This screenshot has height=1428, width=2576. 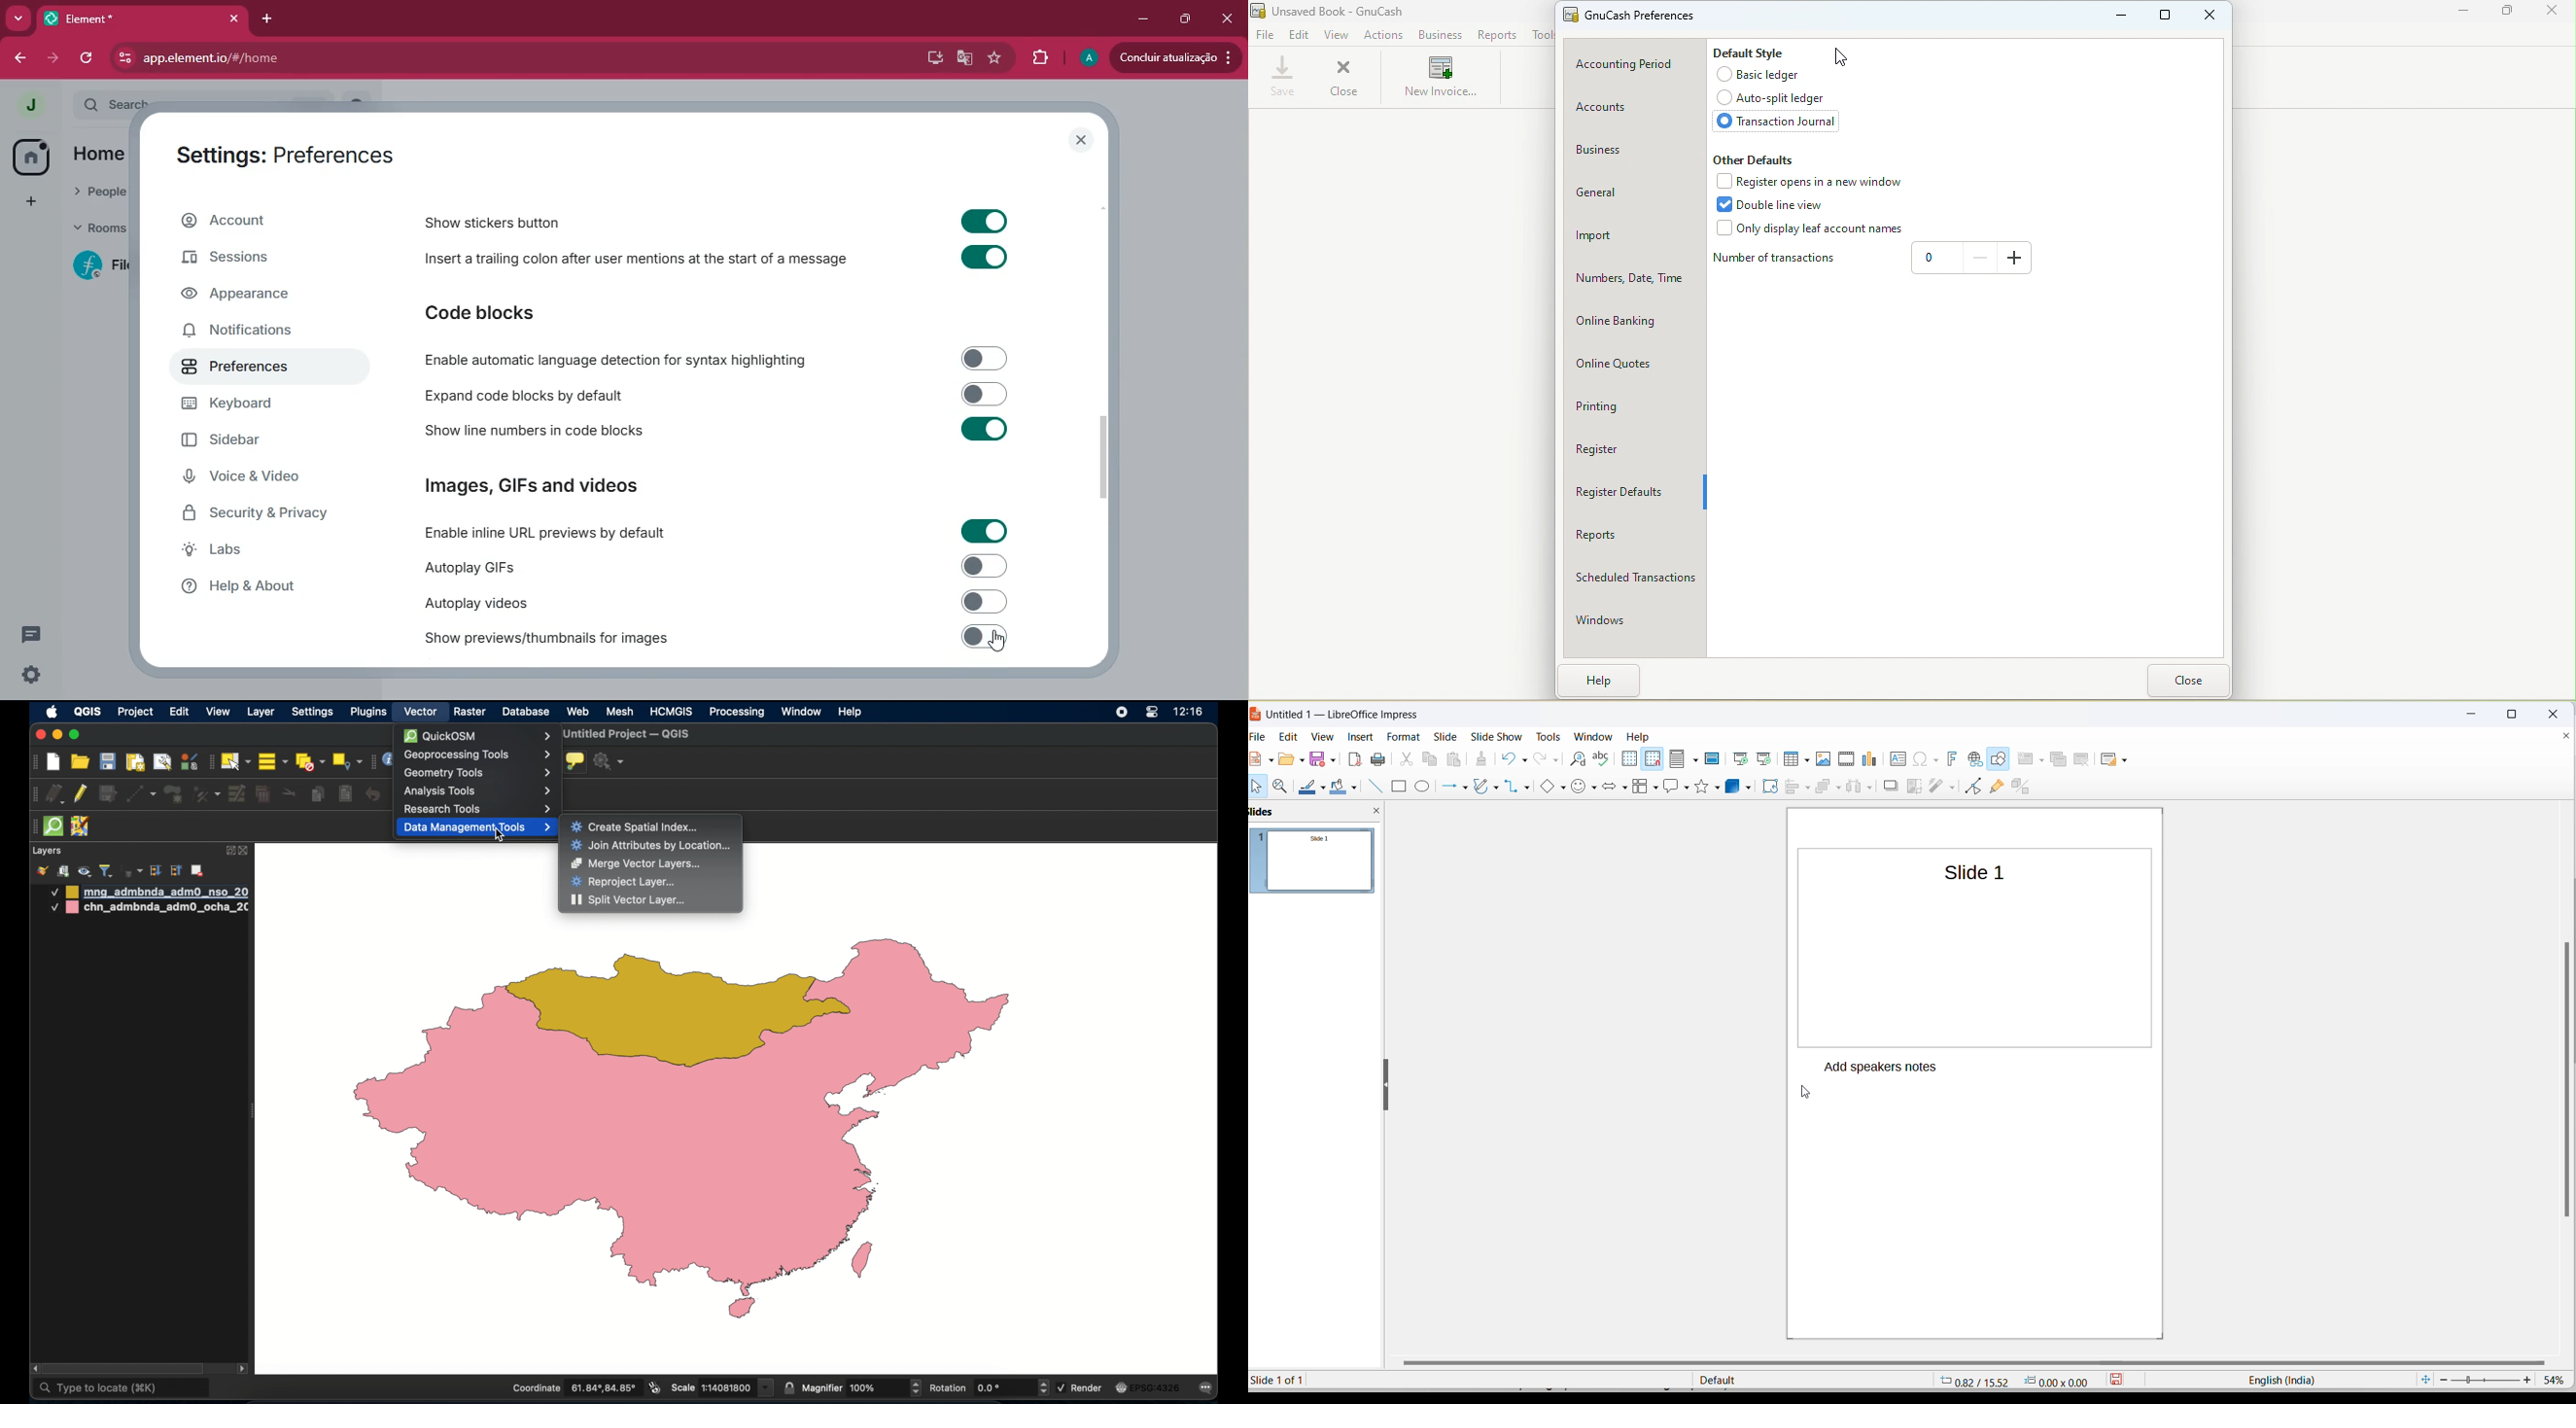 What do you see at coordinates (542, 639) in the screenshot?
I see `Show previews/thumbnails for images` at bounding box center [542, 639].